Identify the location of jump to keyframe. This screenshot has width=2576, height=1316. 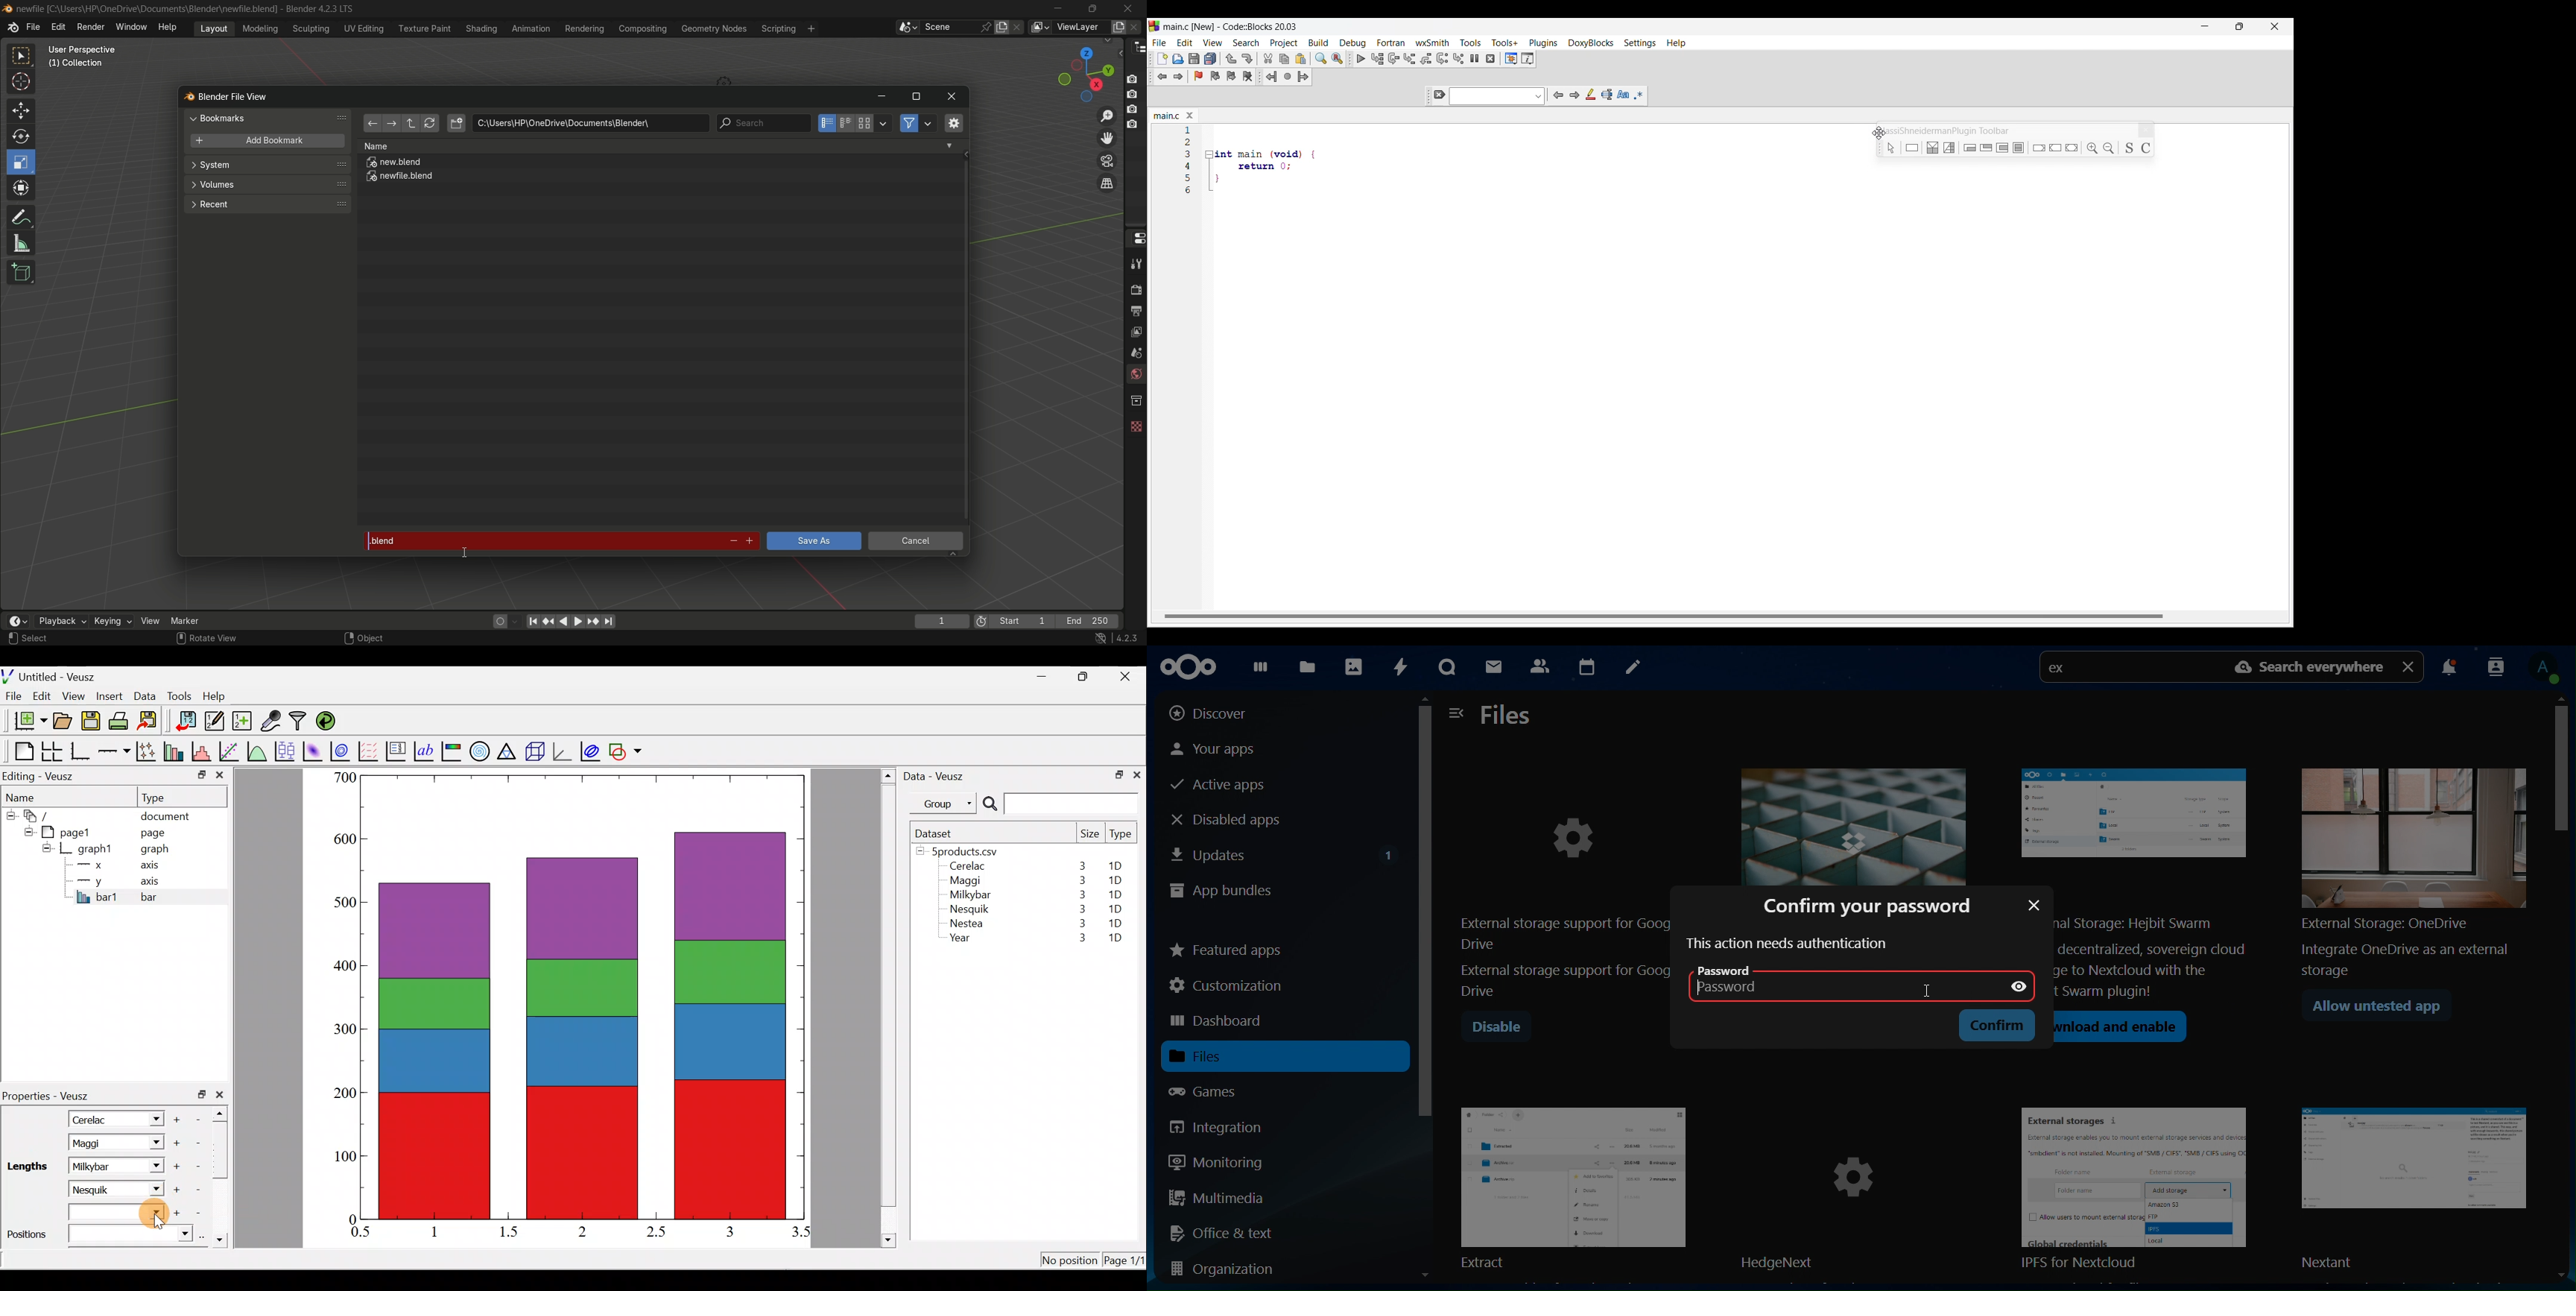
(549, 620).